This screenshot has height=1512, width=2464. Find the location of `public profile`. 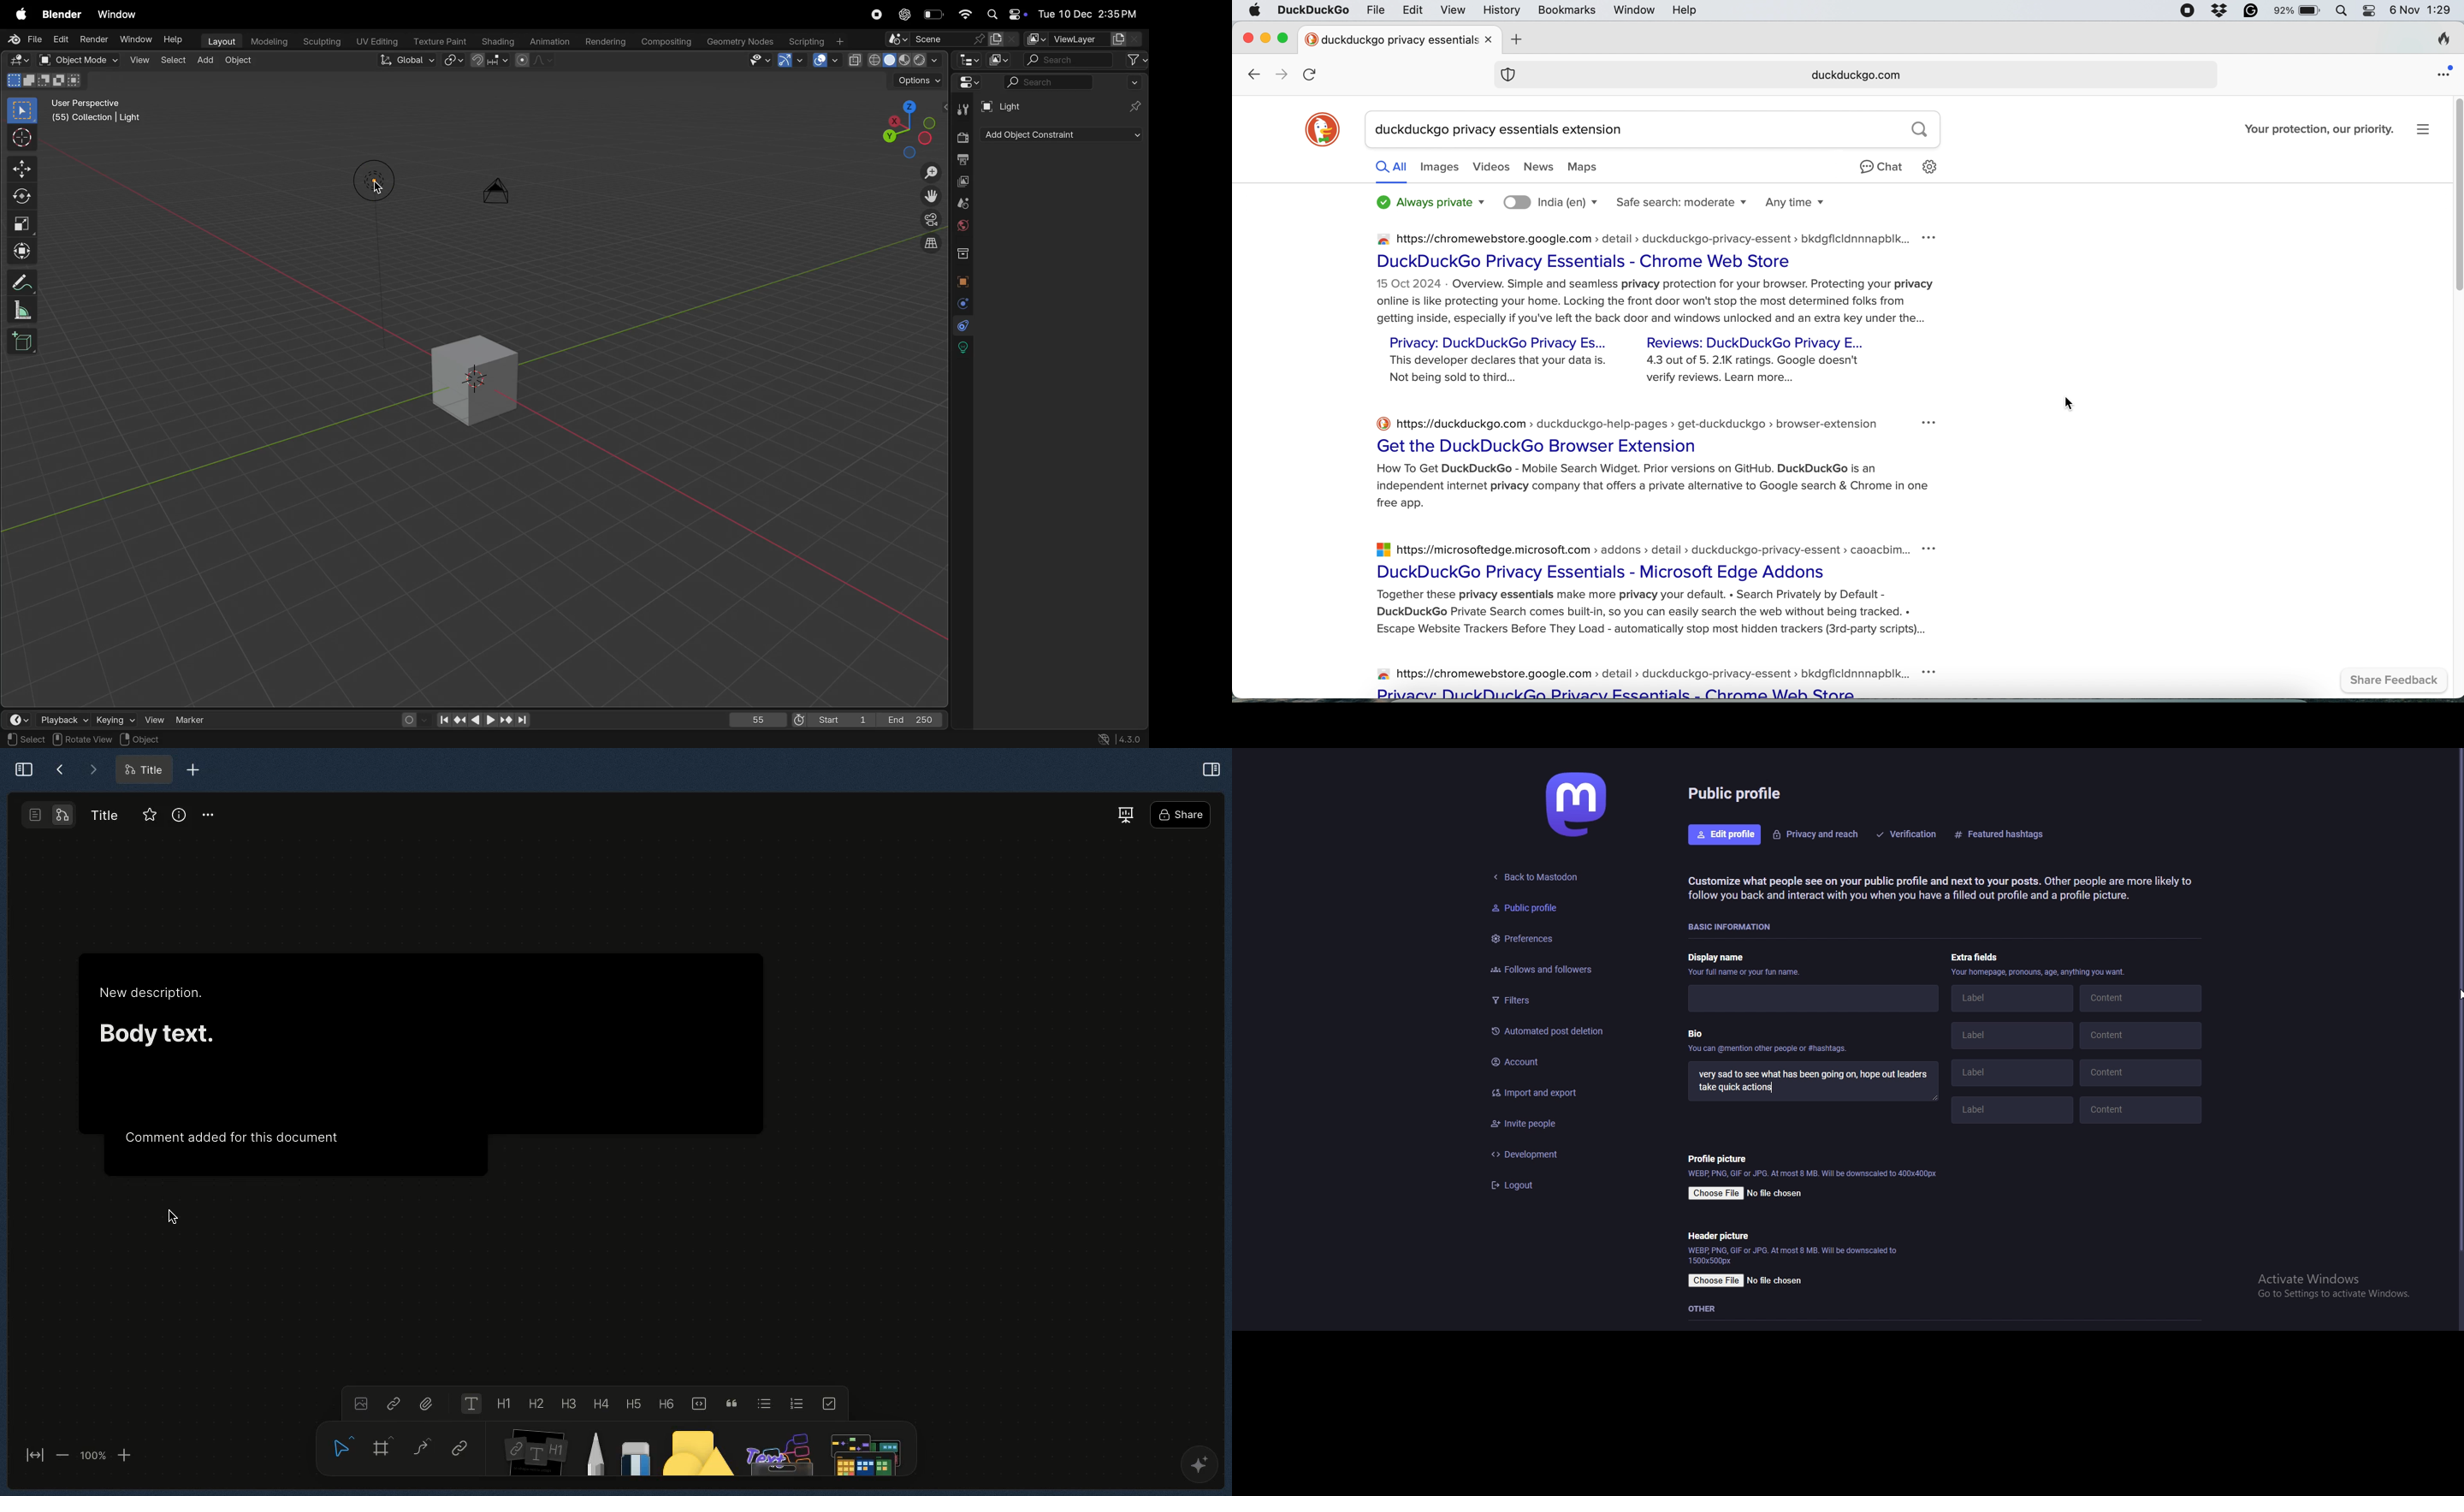

public profile is located at coordinates (1737, 792).